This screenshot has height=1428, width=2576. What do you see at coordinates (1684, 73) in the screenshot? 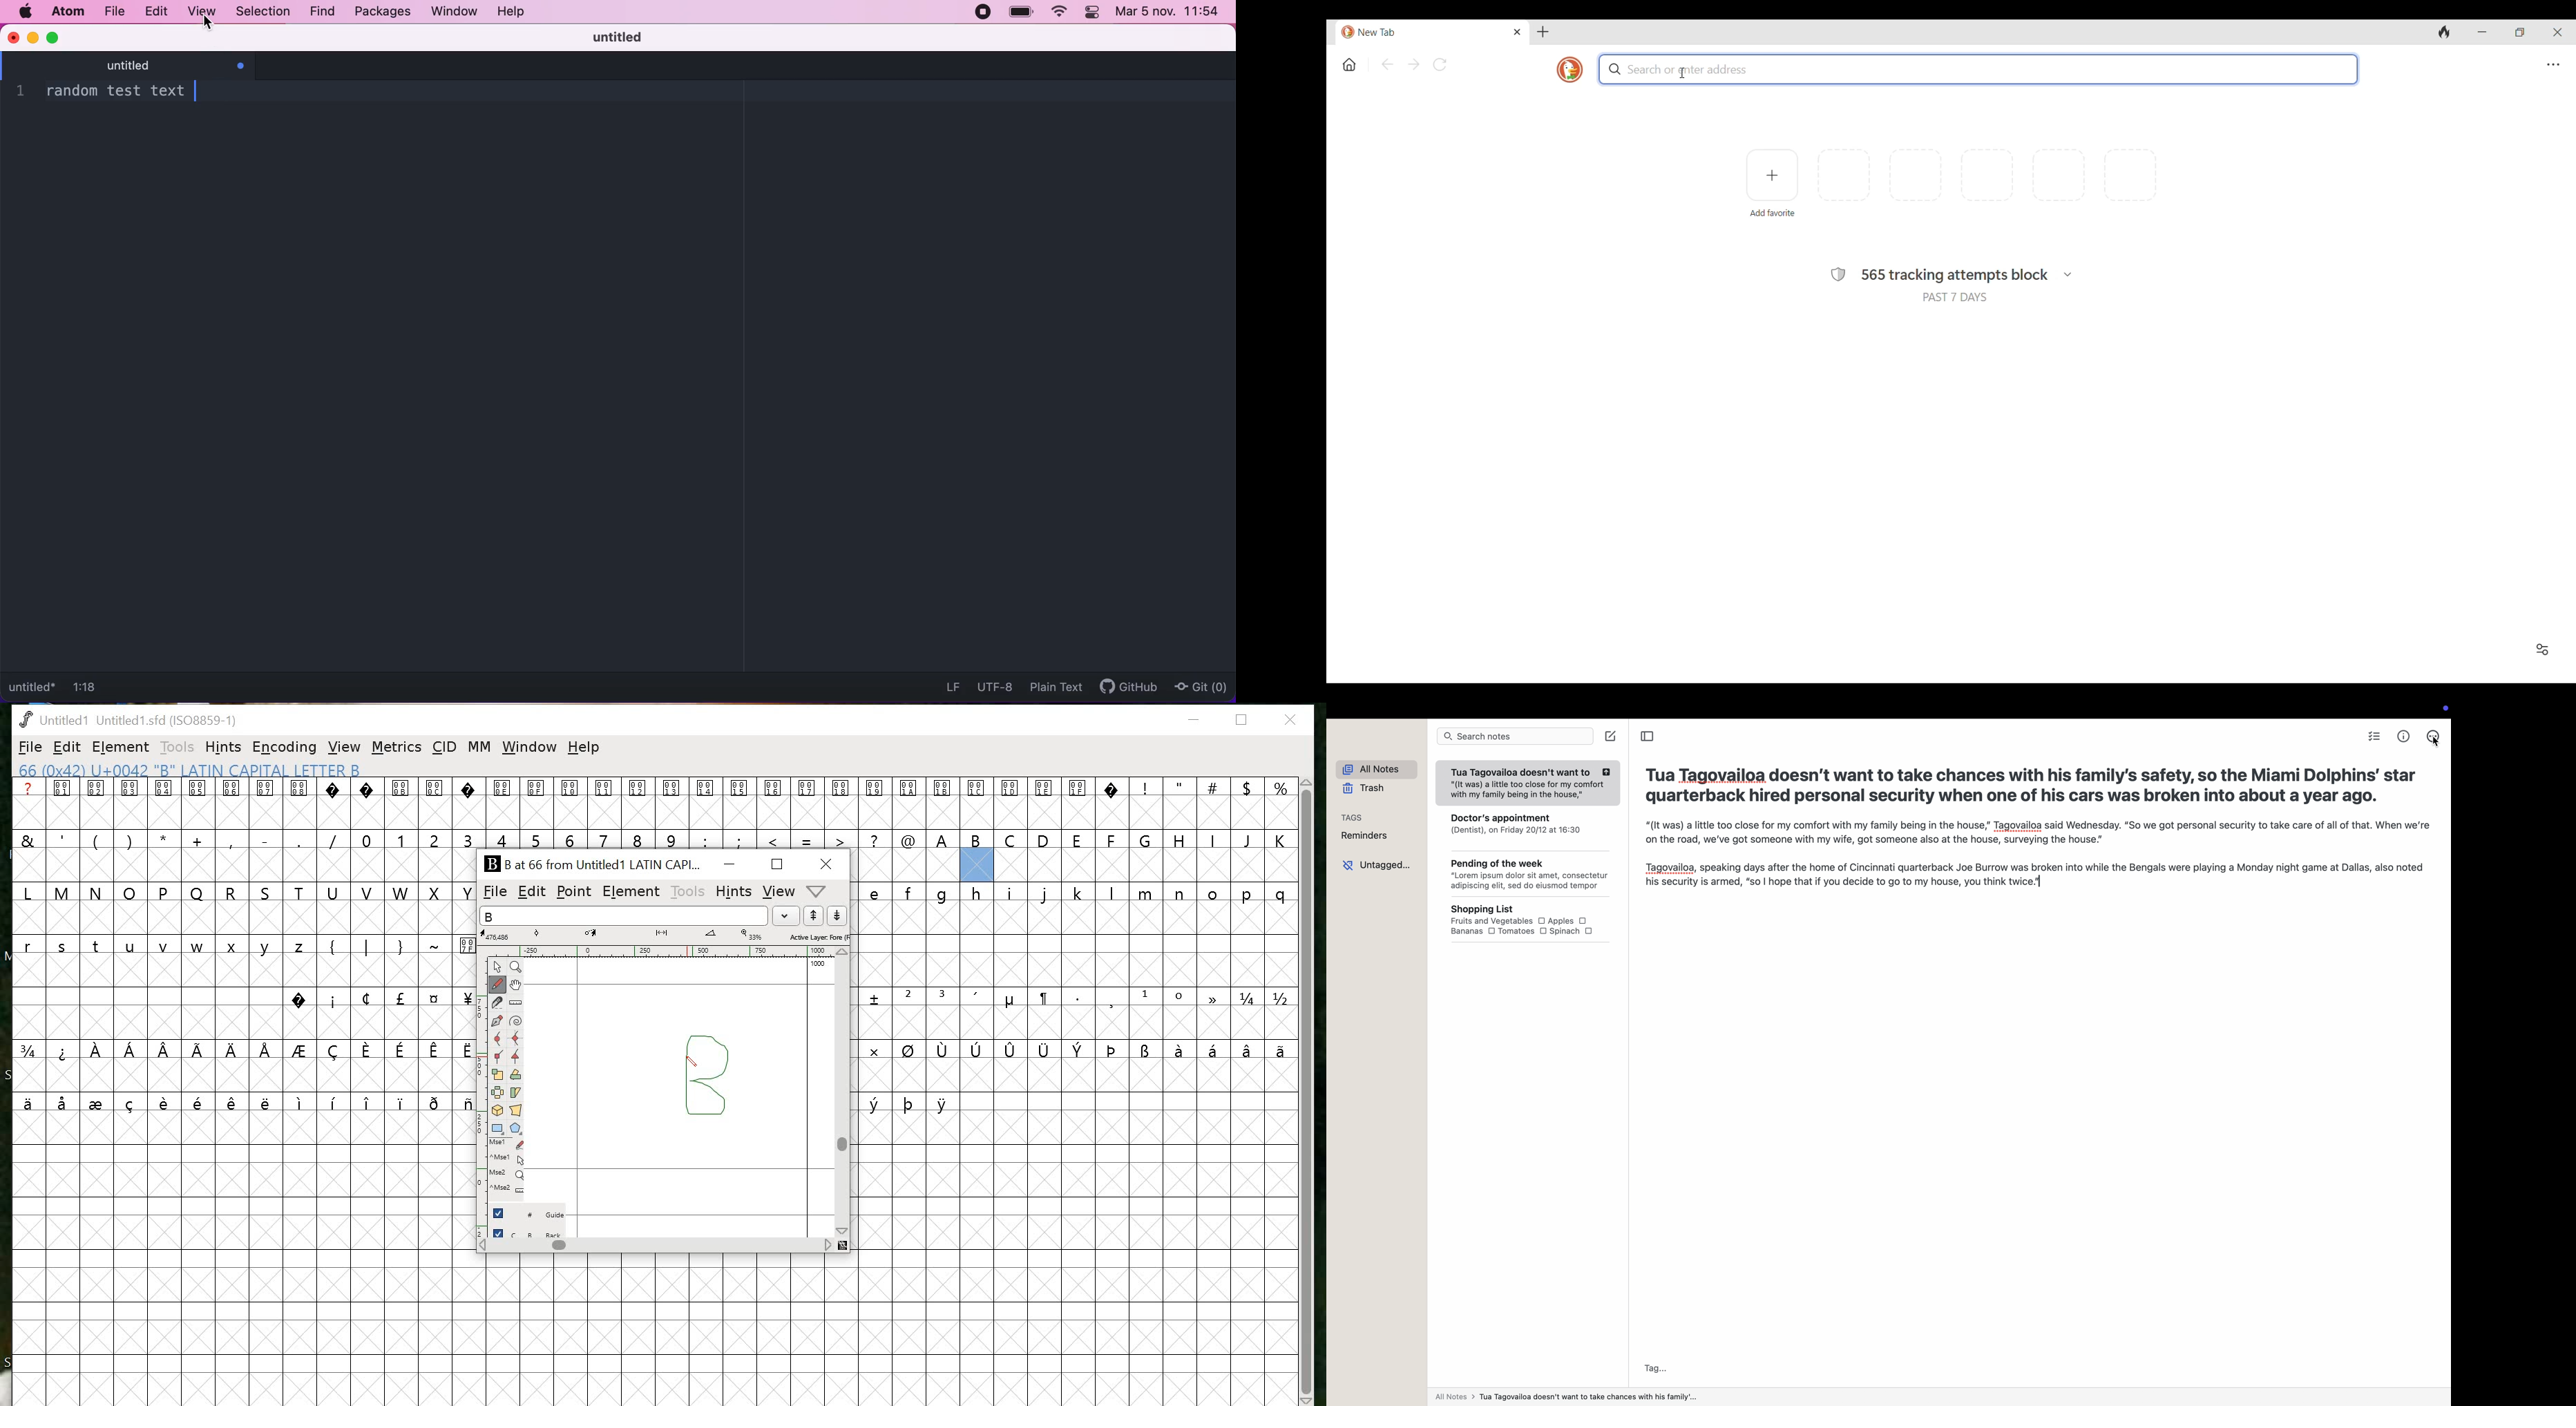
I see `Cursor clicking on search box` at bounding box center [1684, 73].